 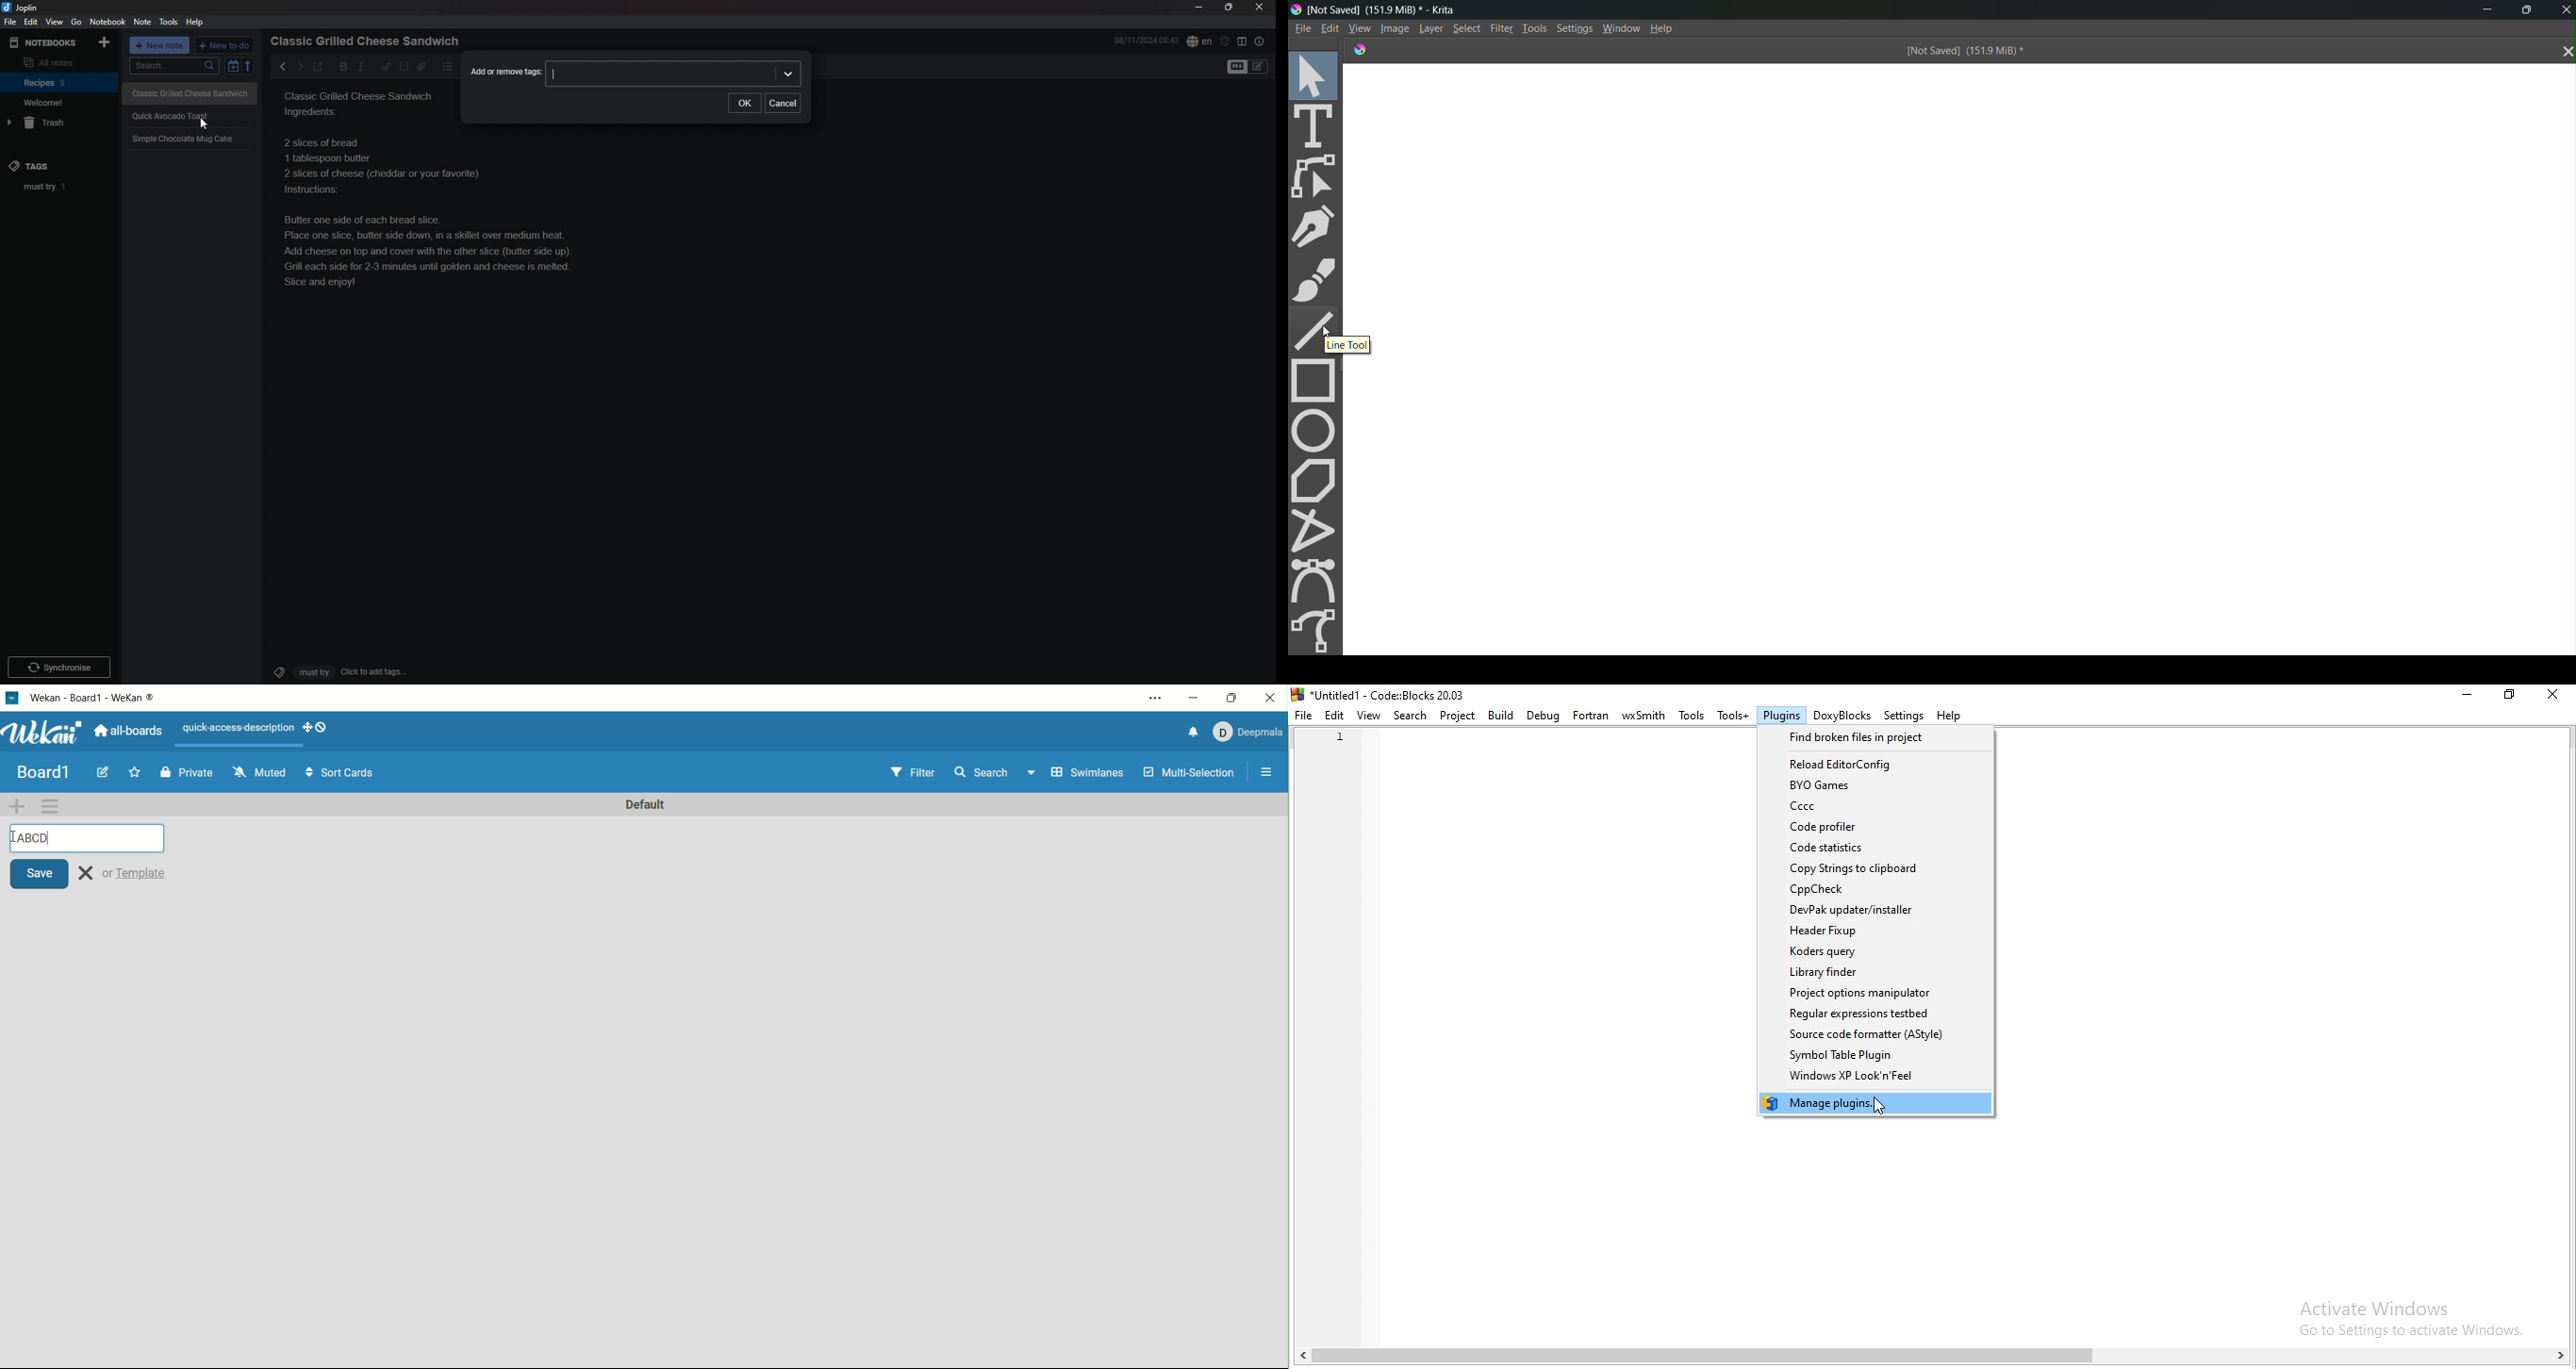 What do you see at coordinates (504, 72) in the screenshot?
I see `add or remove tags` at bounding box center [504, 72].